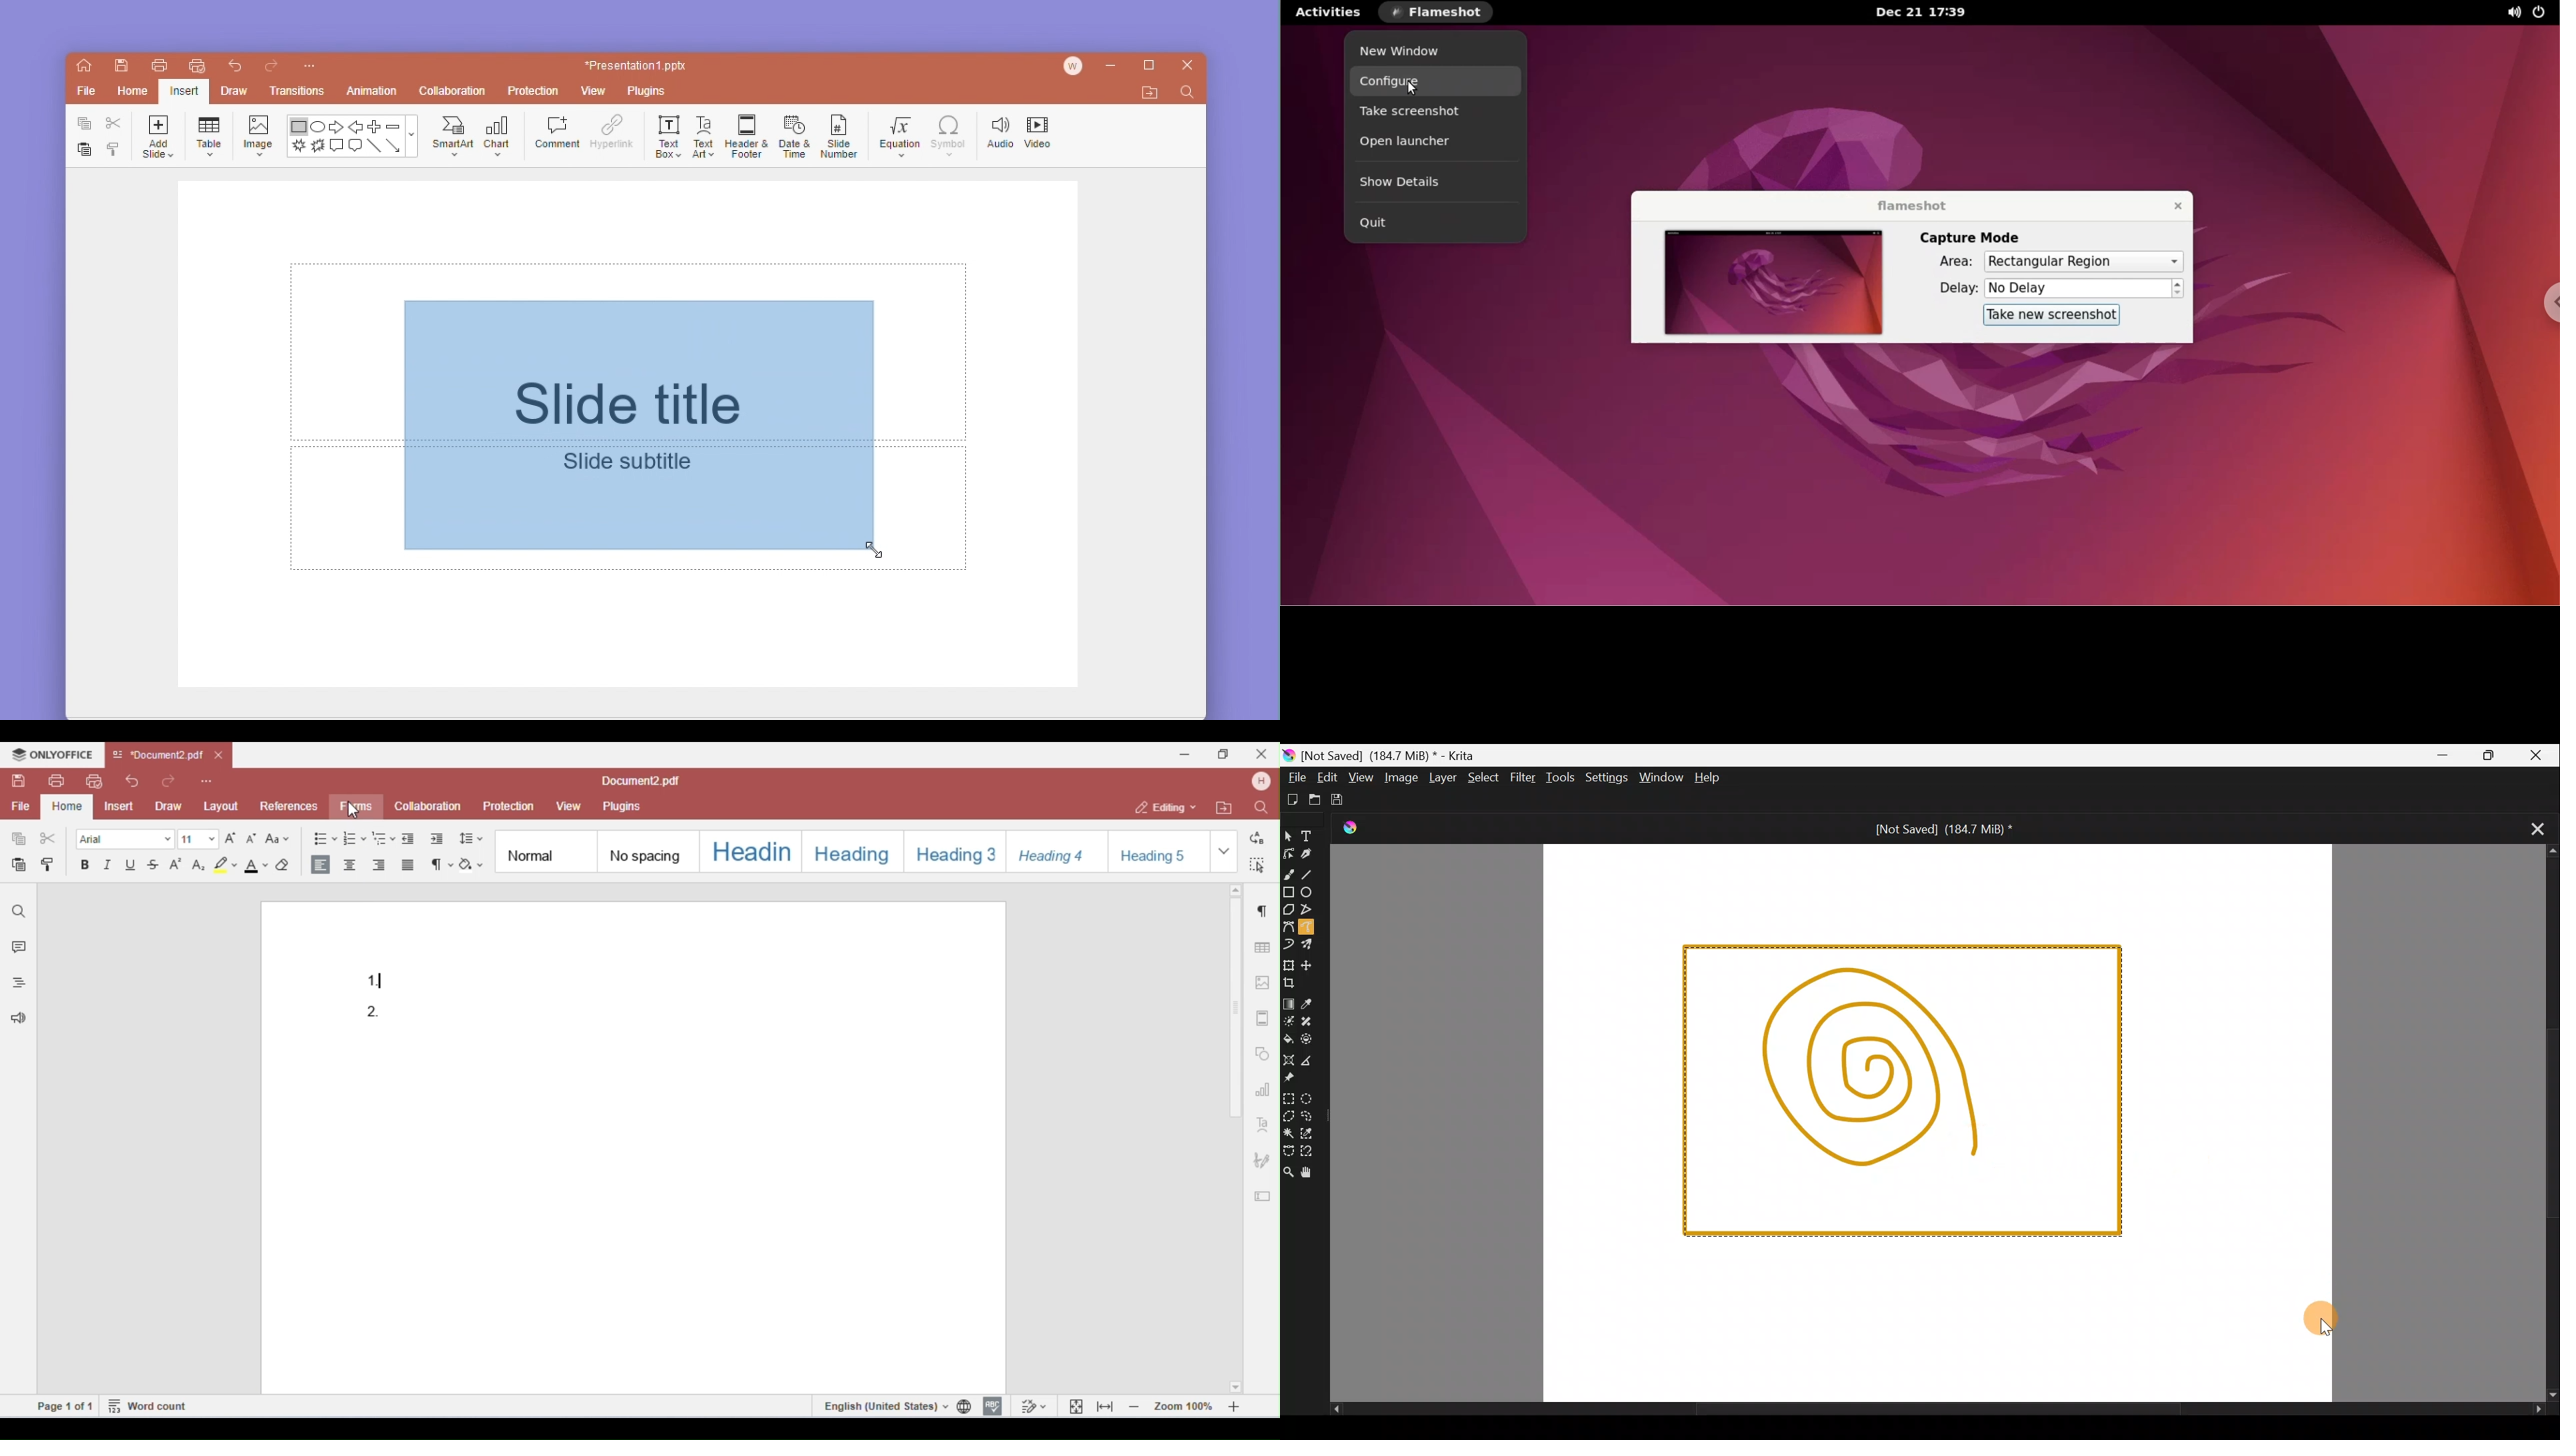  I want to click on Create new document, so click(1293, 799).